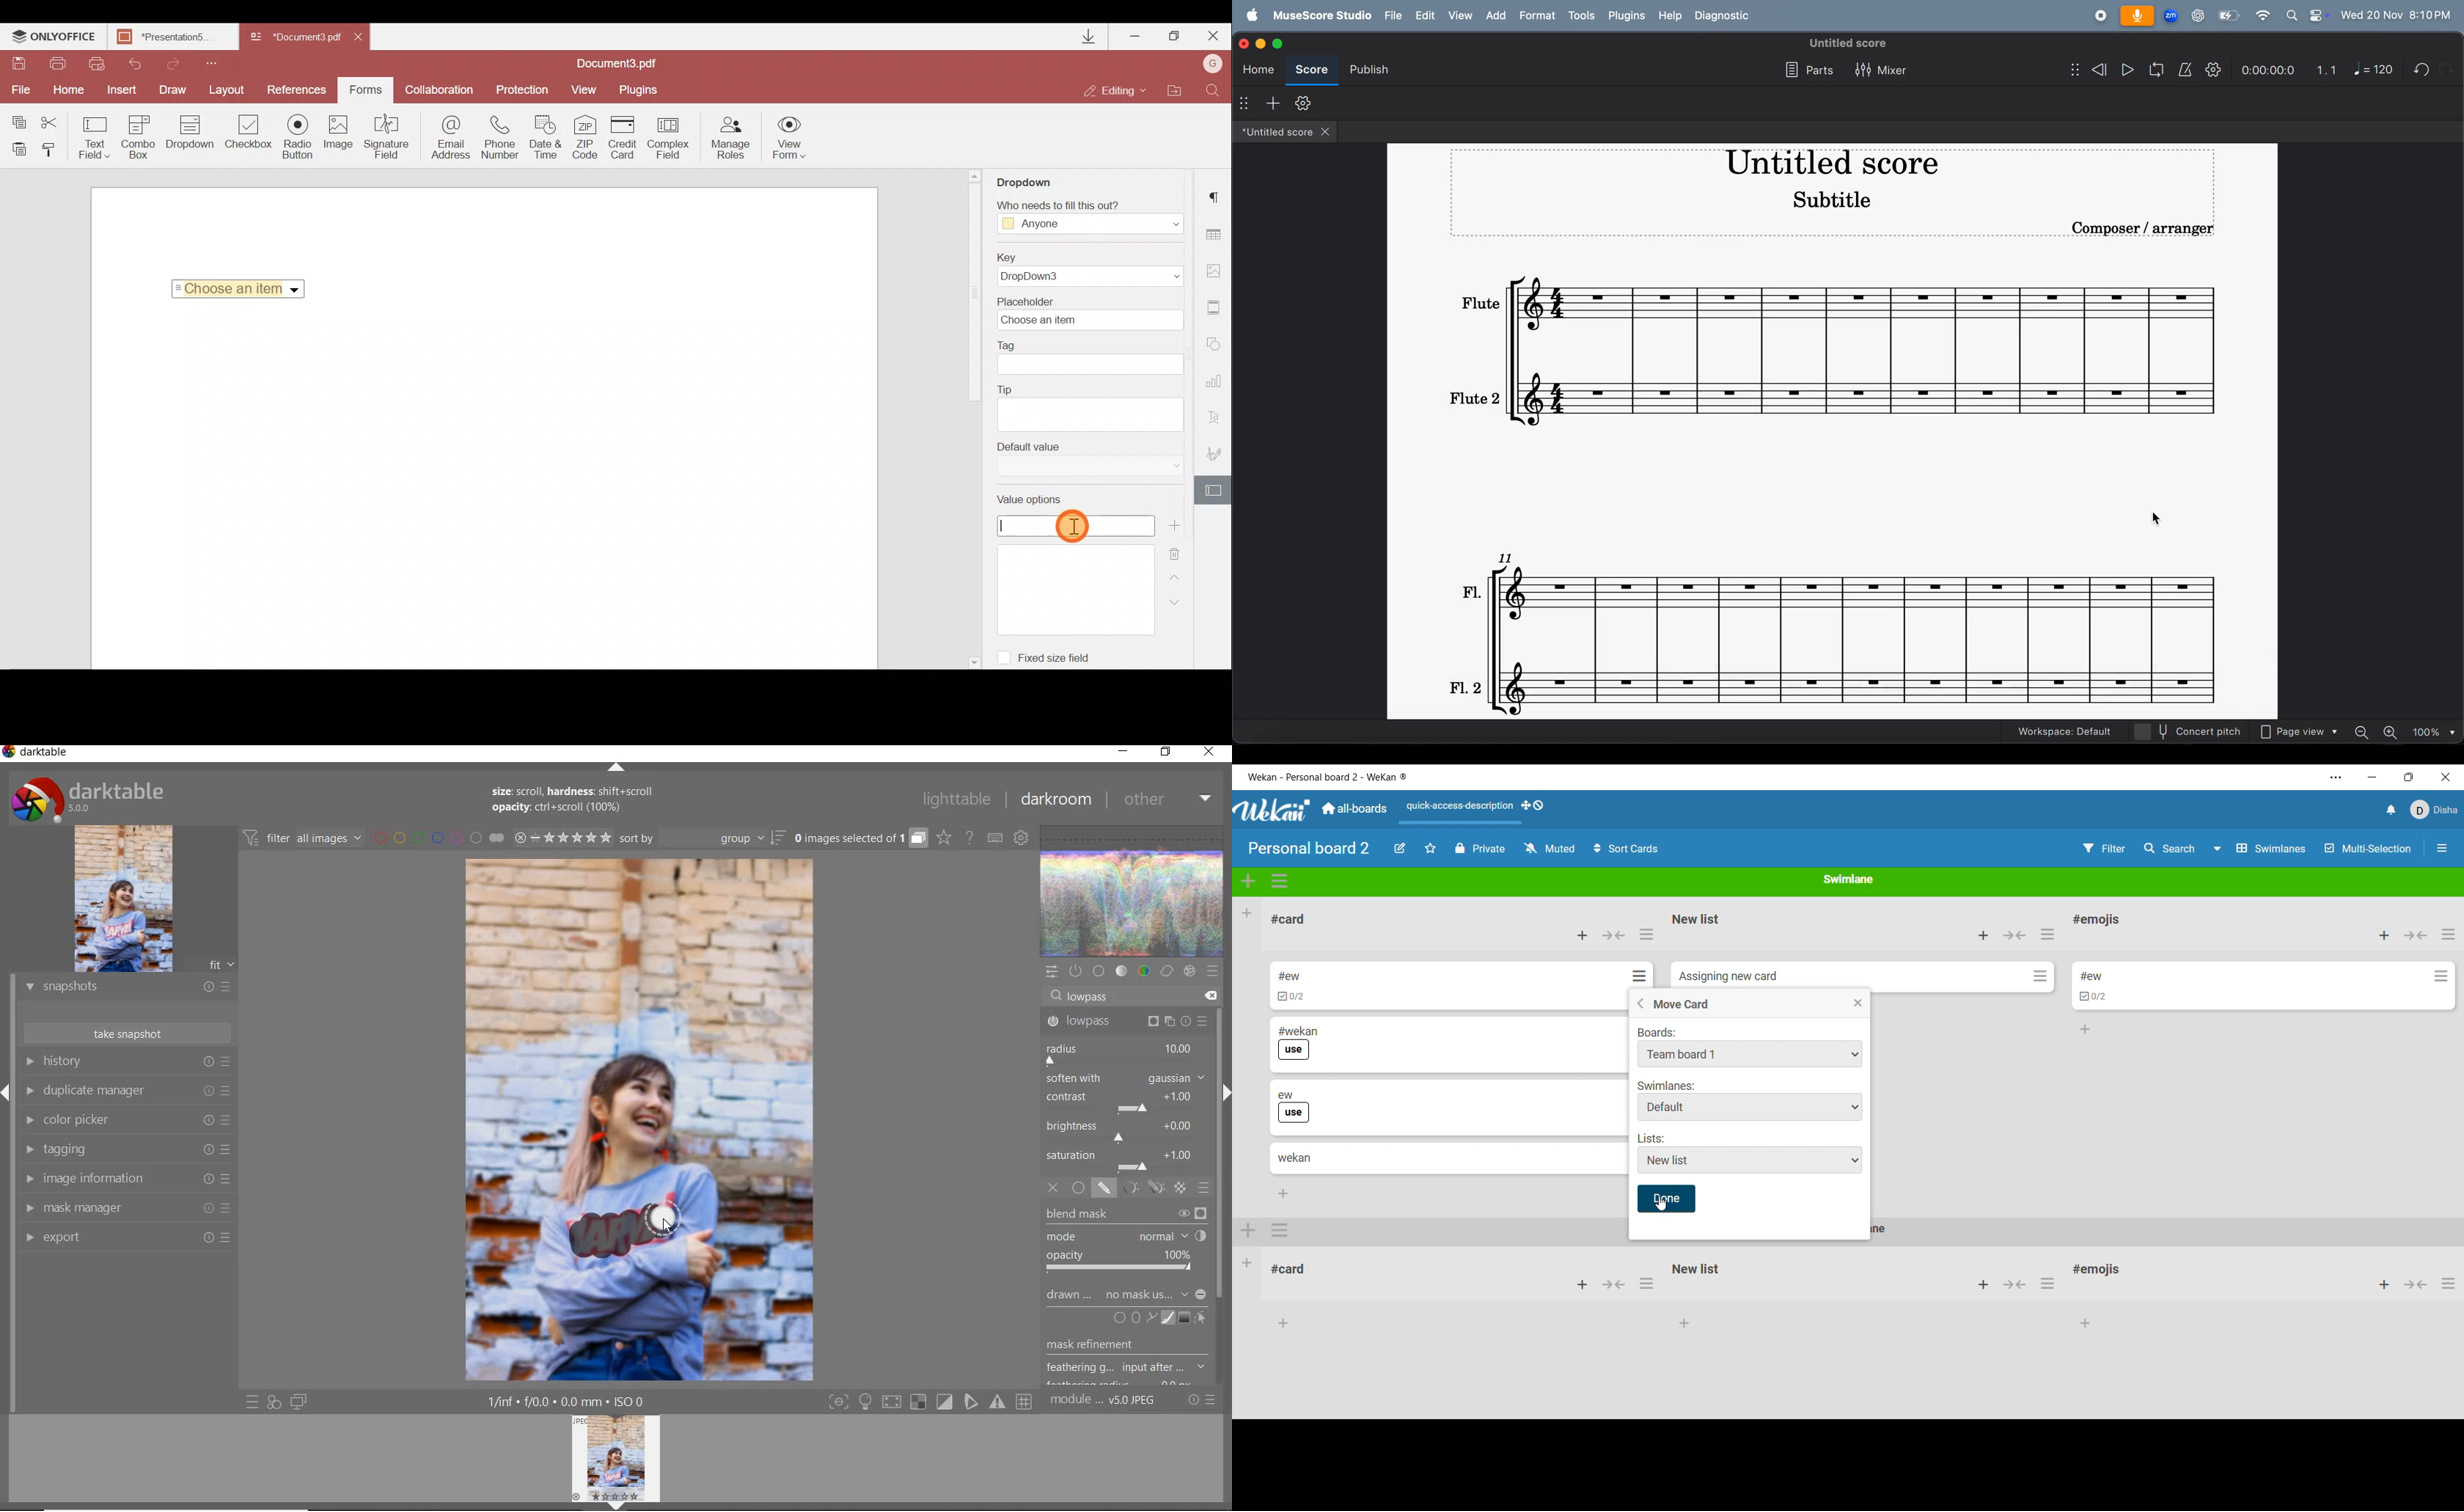 This screenshot has height=1512, width=2464. I want to click on off, so click(1055, 1189).